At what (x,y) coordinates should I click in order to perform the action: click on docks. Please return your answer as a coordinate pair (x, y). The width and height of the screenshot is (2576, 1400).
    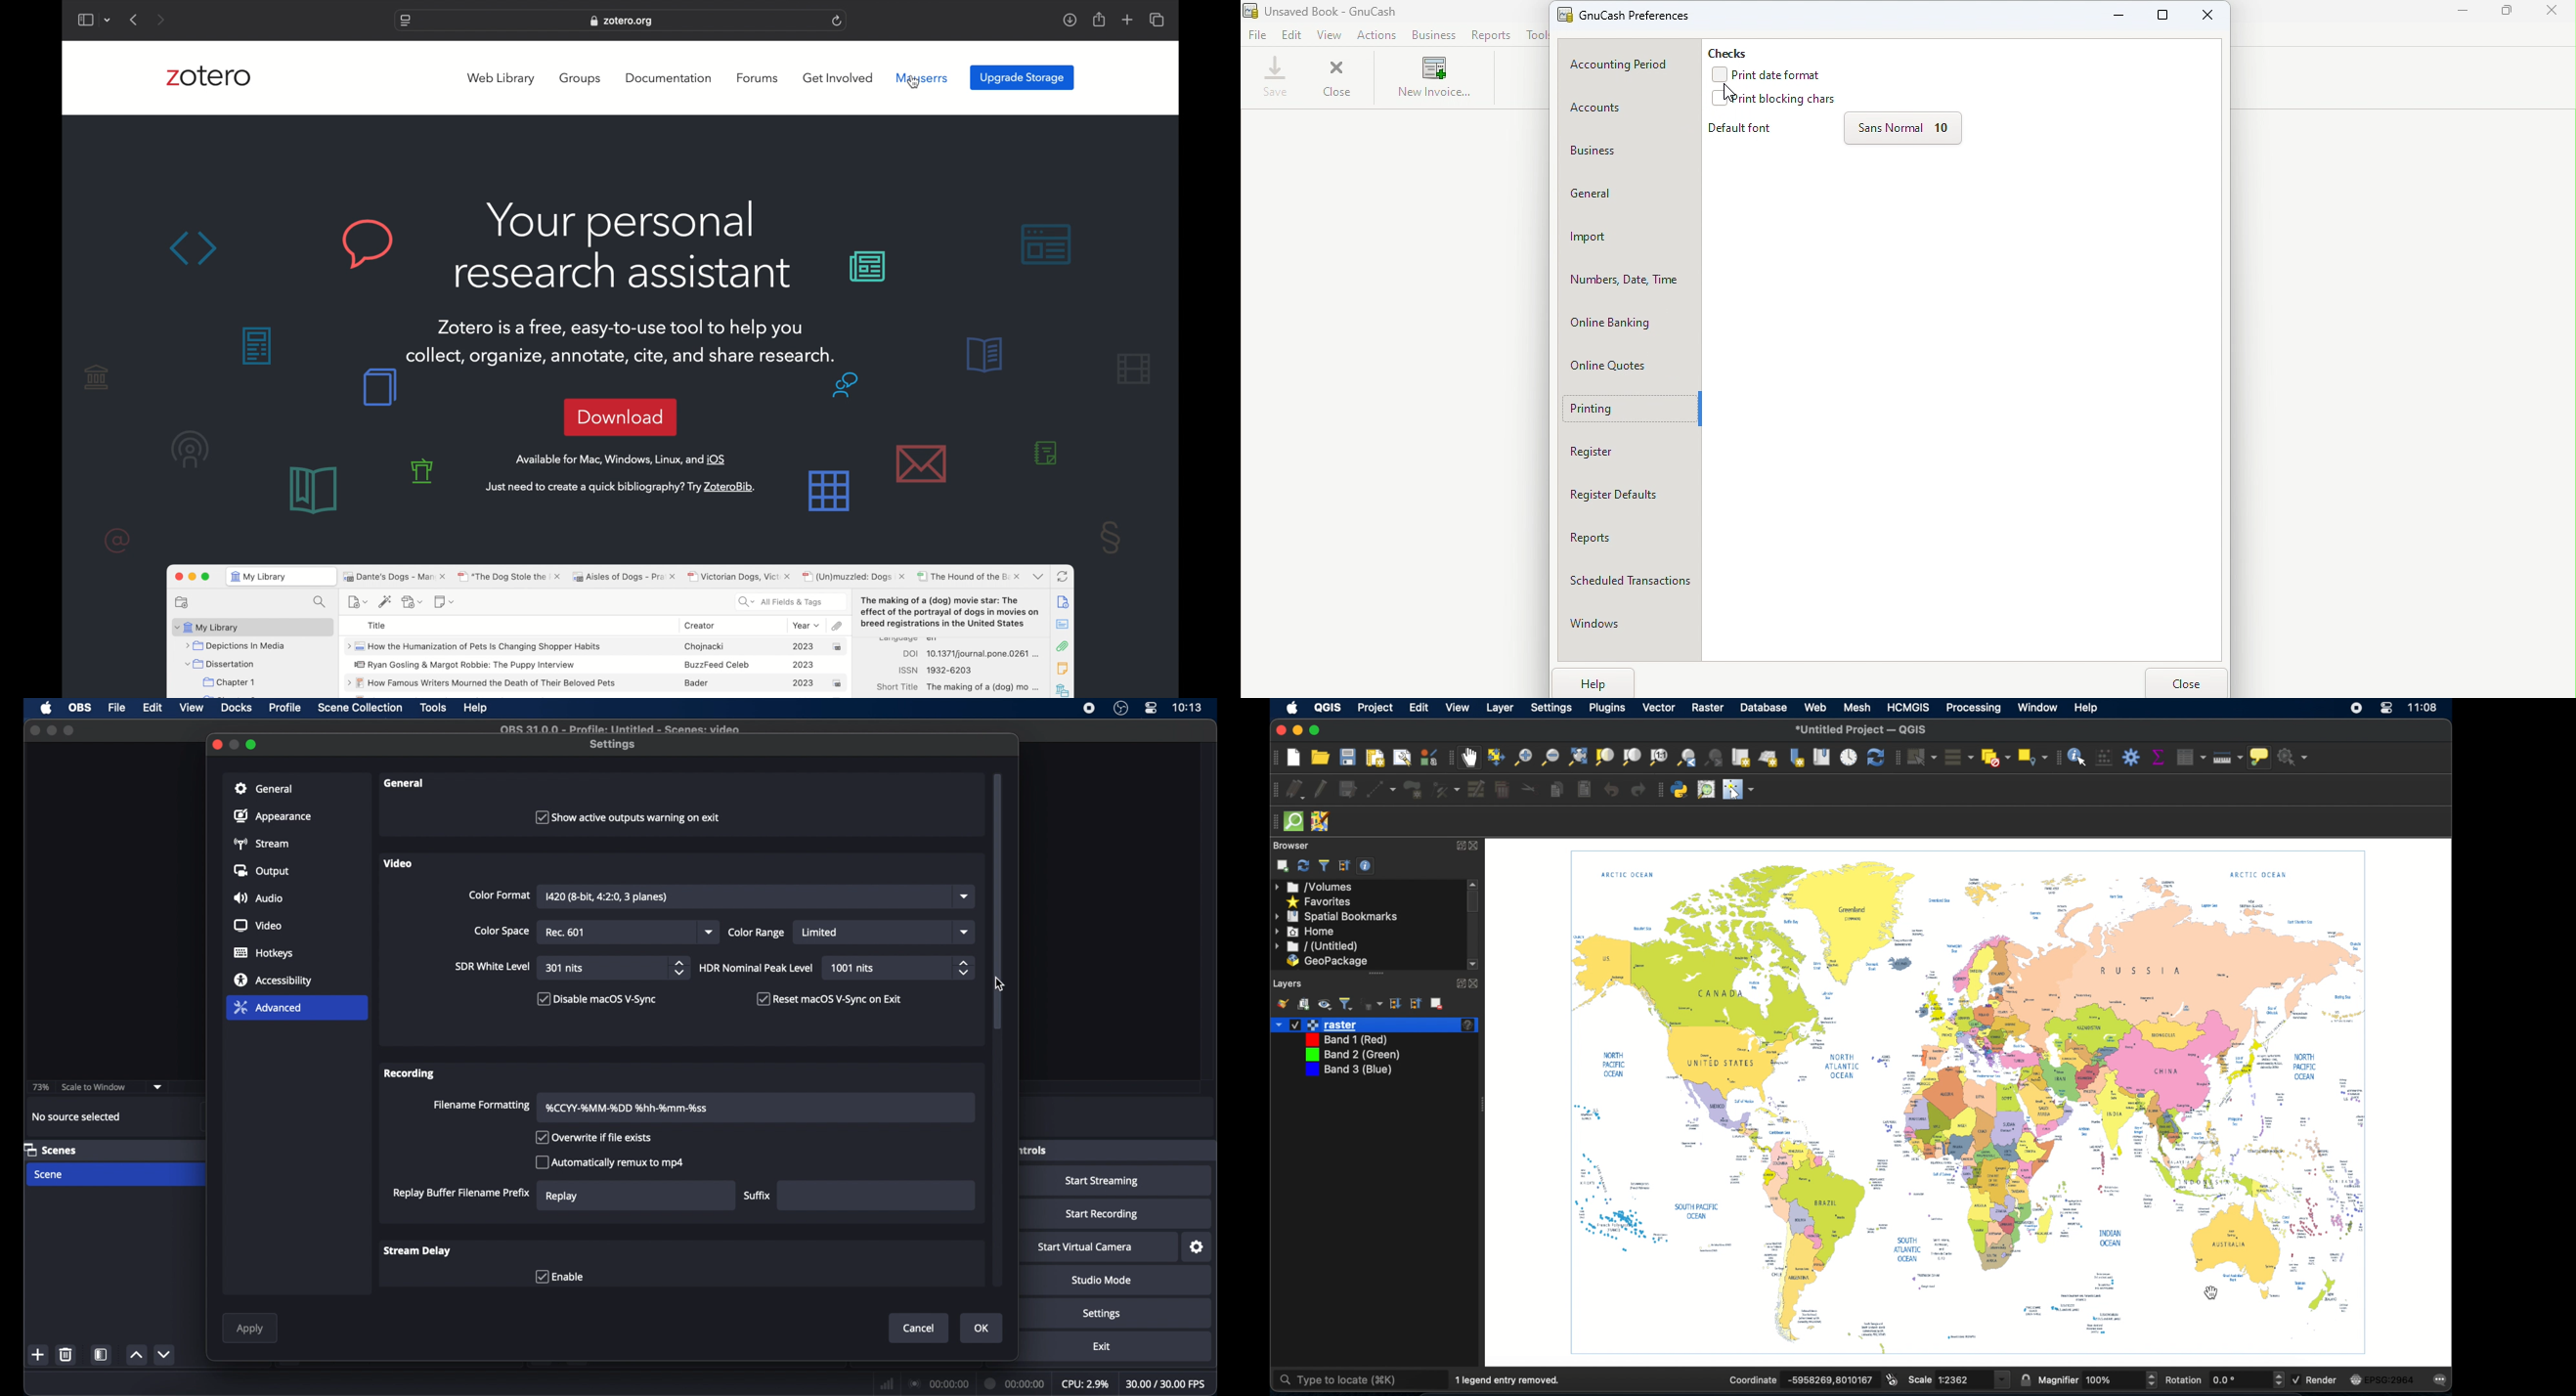
    Looking at the image, I should click on (237, 708).